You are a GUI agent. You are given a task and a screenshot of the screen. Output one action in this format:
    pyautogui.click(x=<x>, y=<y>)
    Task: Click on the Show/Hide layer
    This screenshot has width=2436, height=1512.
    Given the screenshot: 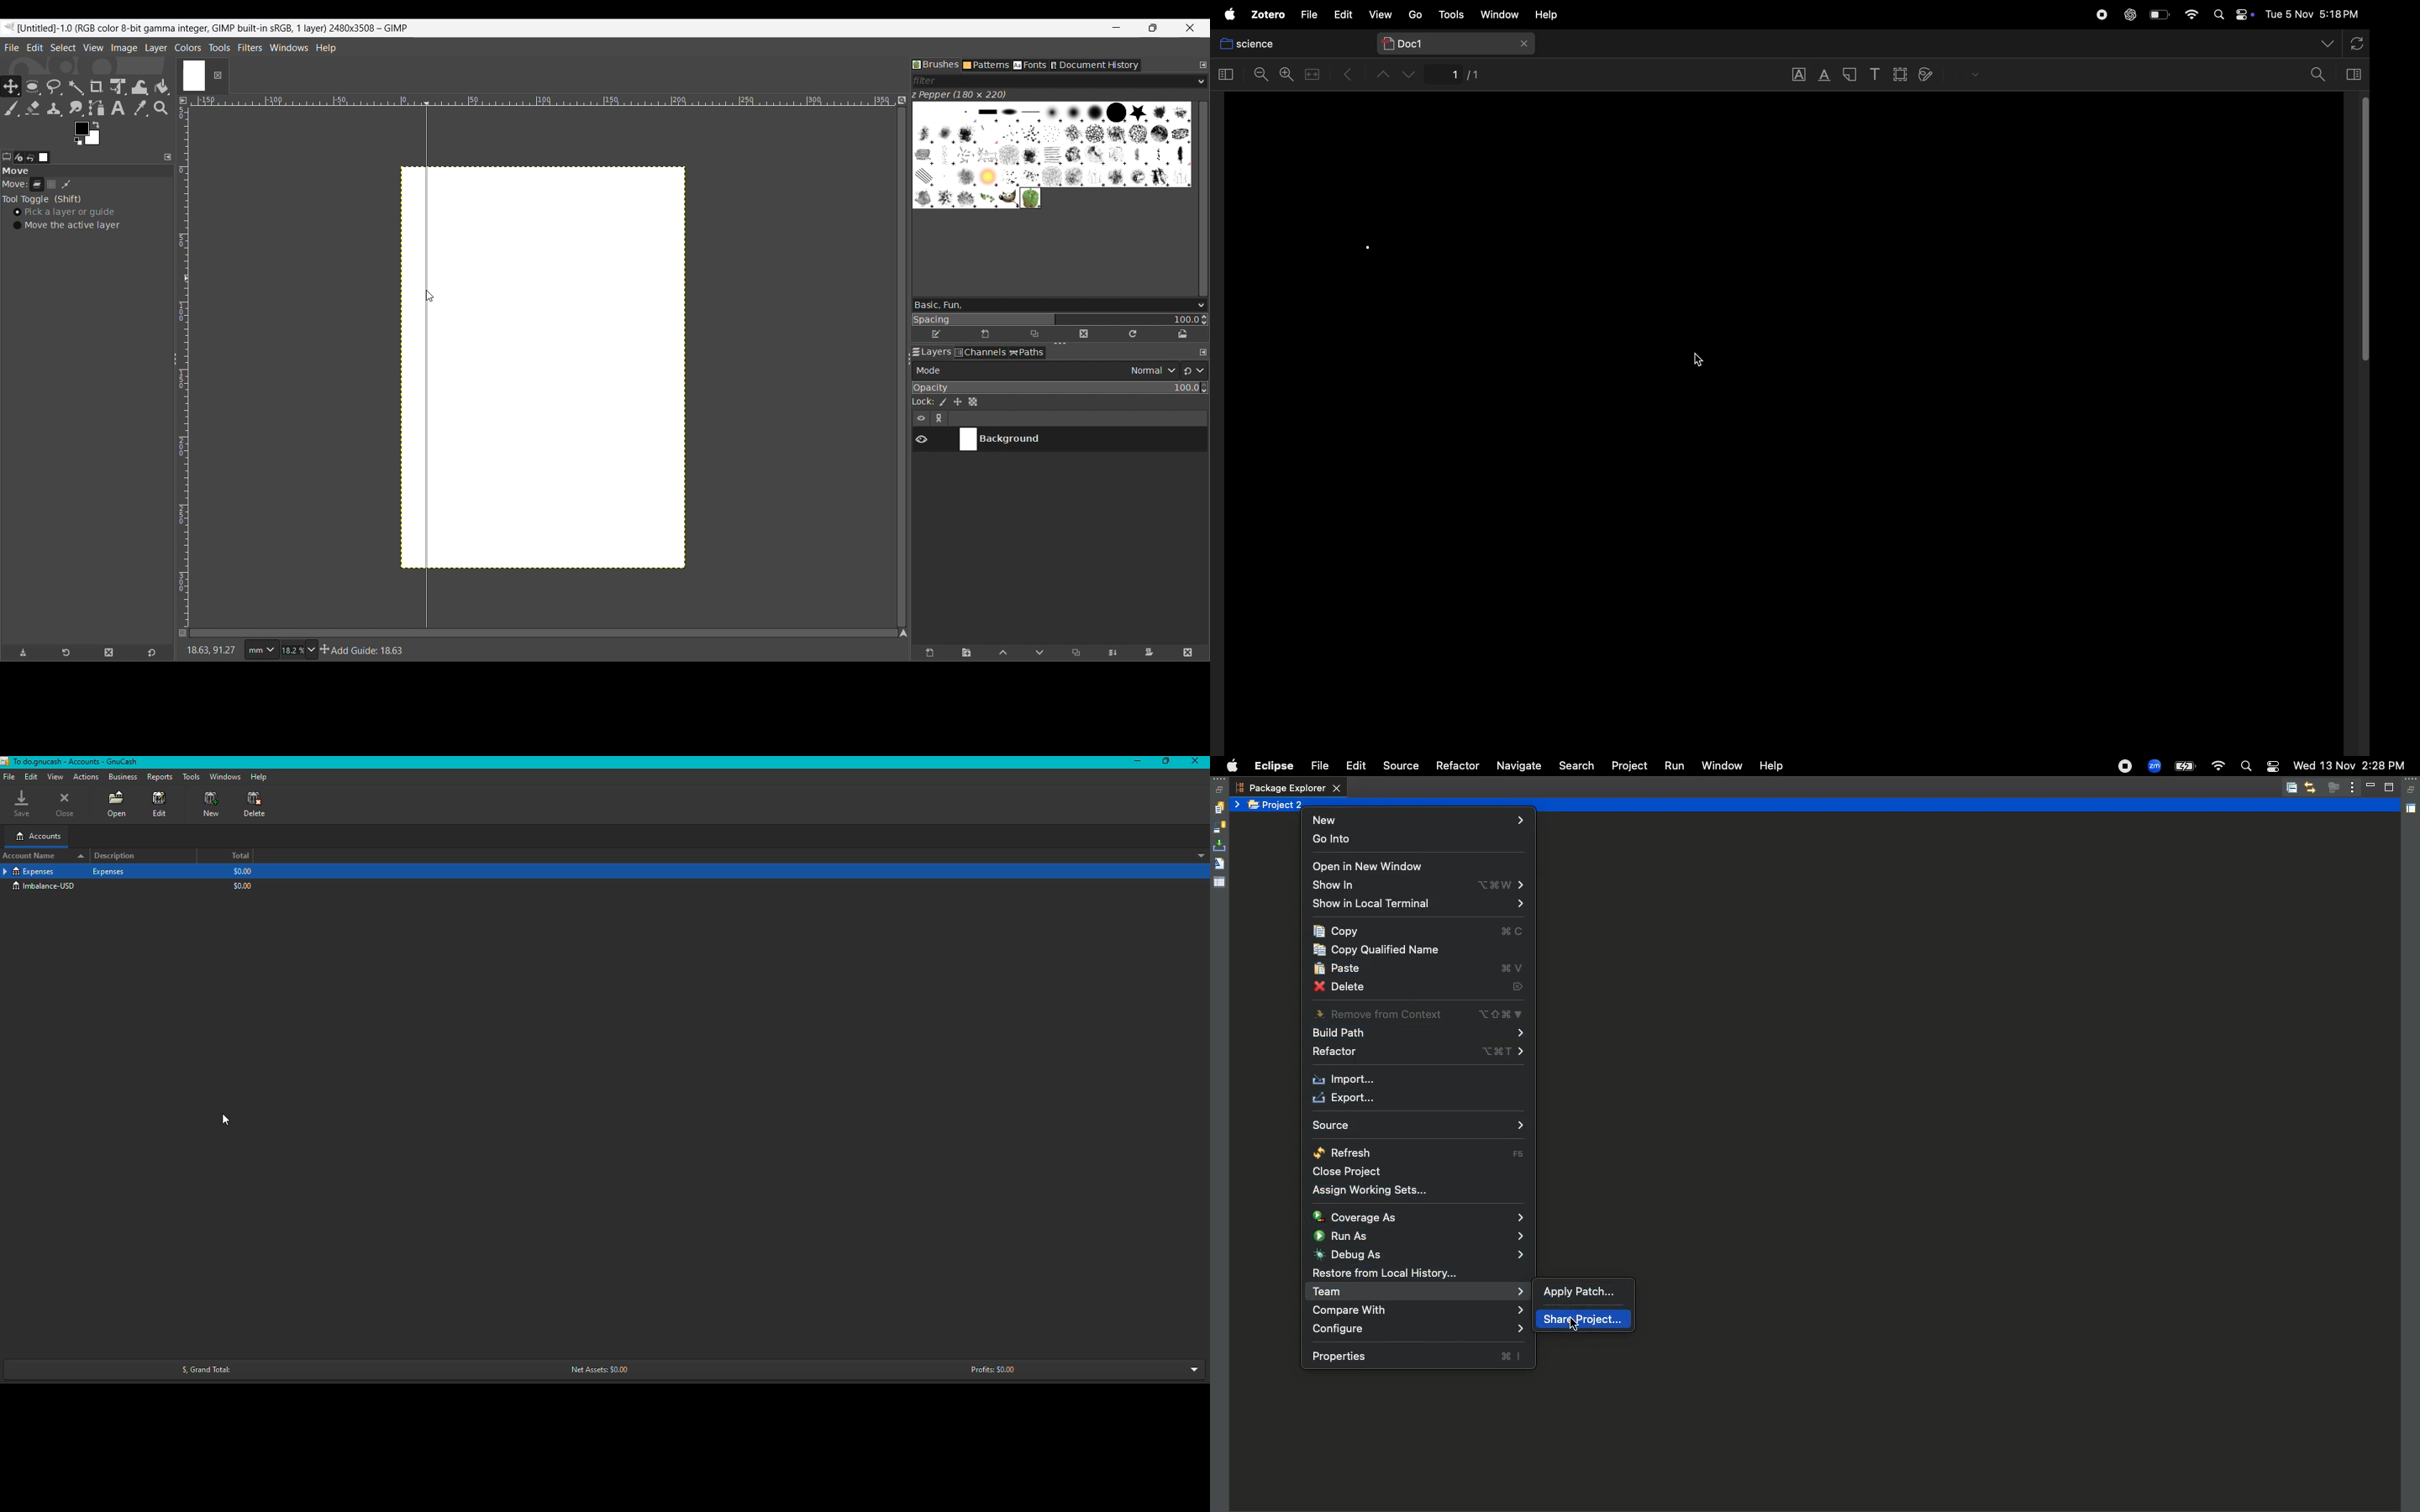 What is the action you would take?
    pyautogui.click(x=921, y=440)
    